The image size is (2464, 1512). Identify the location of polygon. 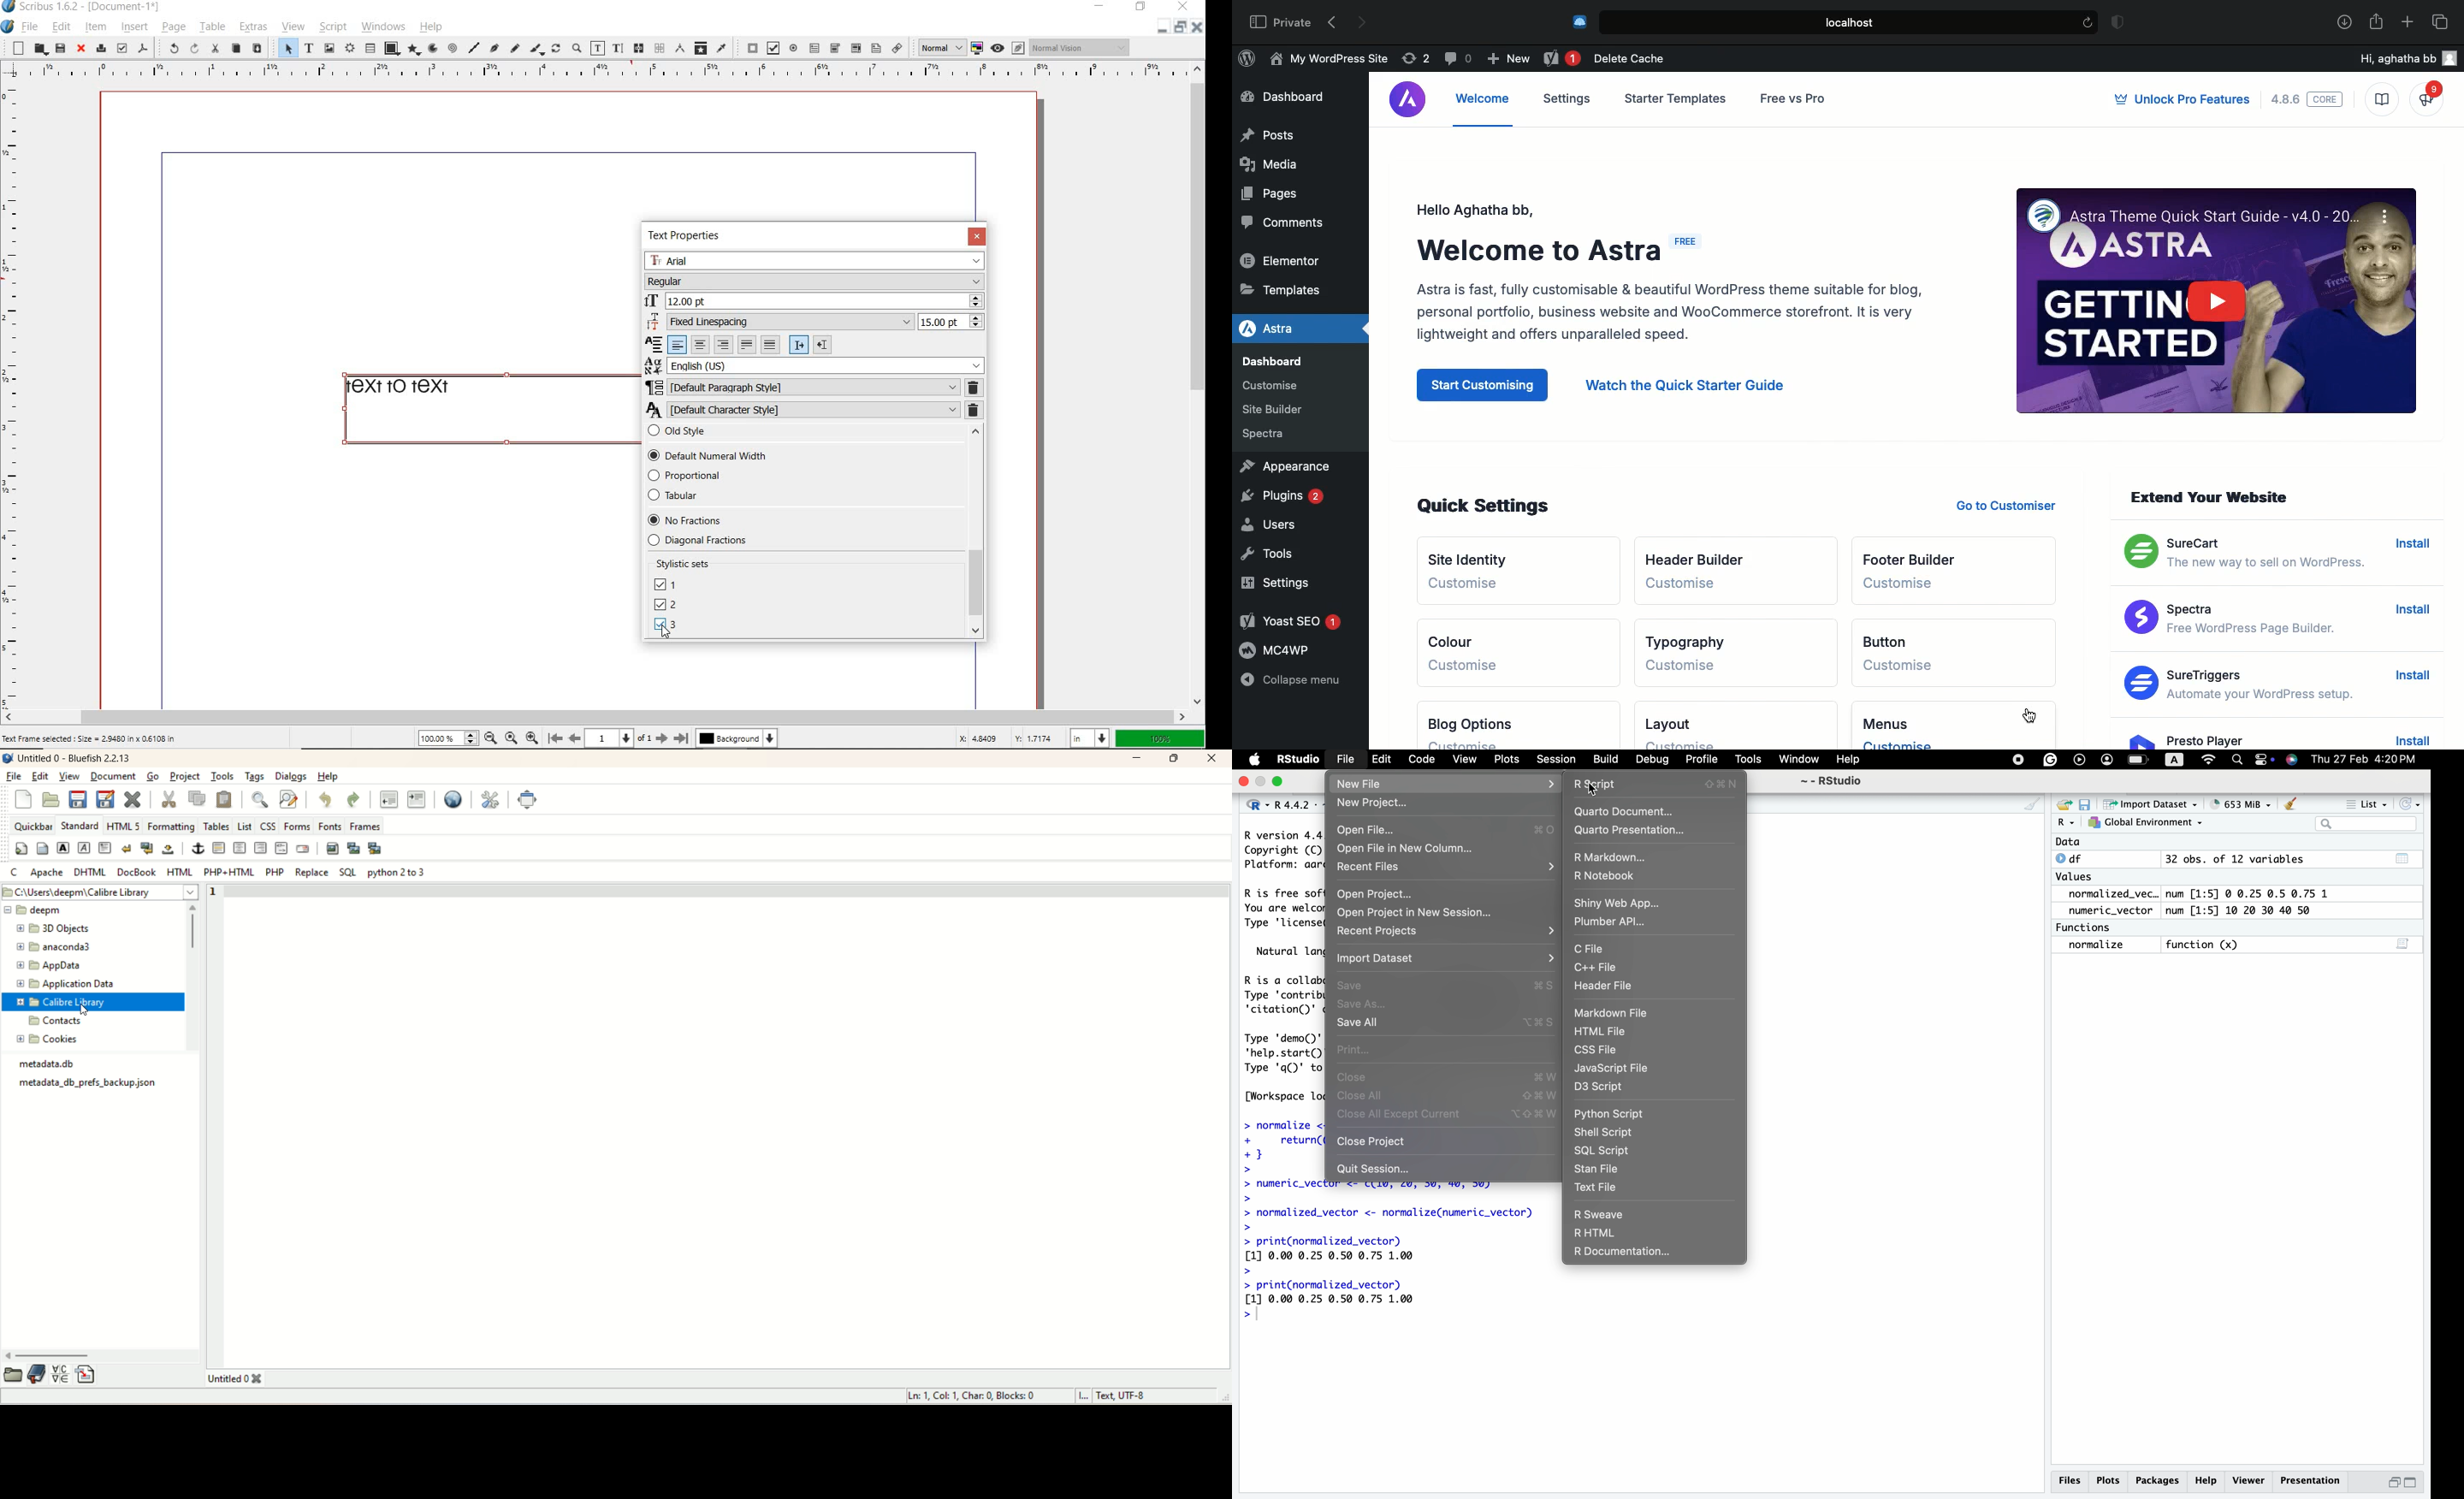
(412, 50).